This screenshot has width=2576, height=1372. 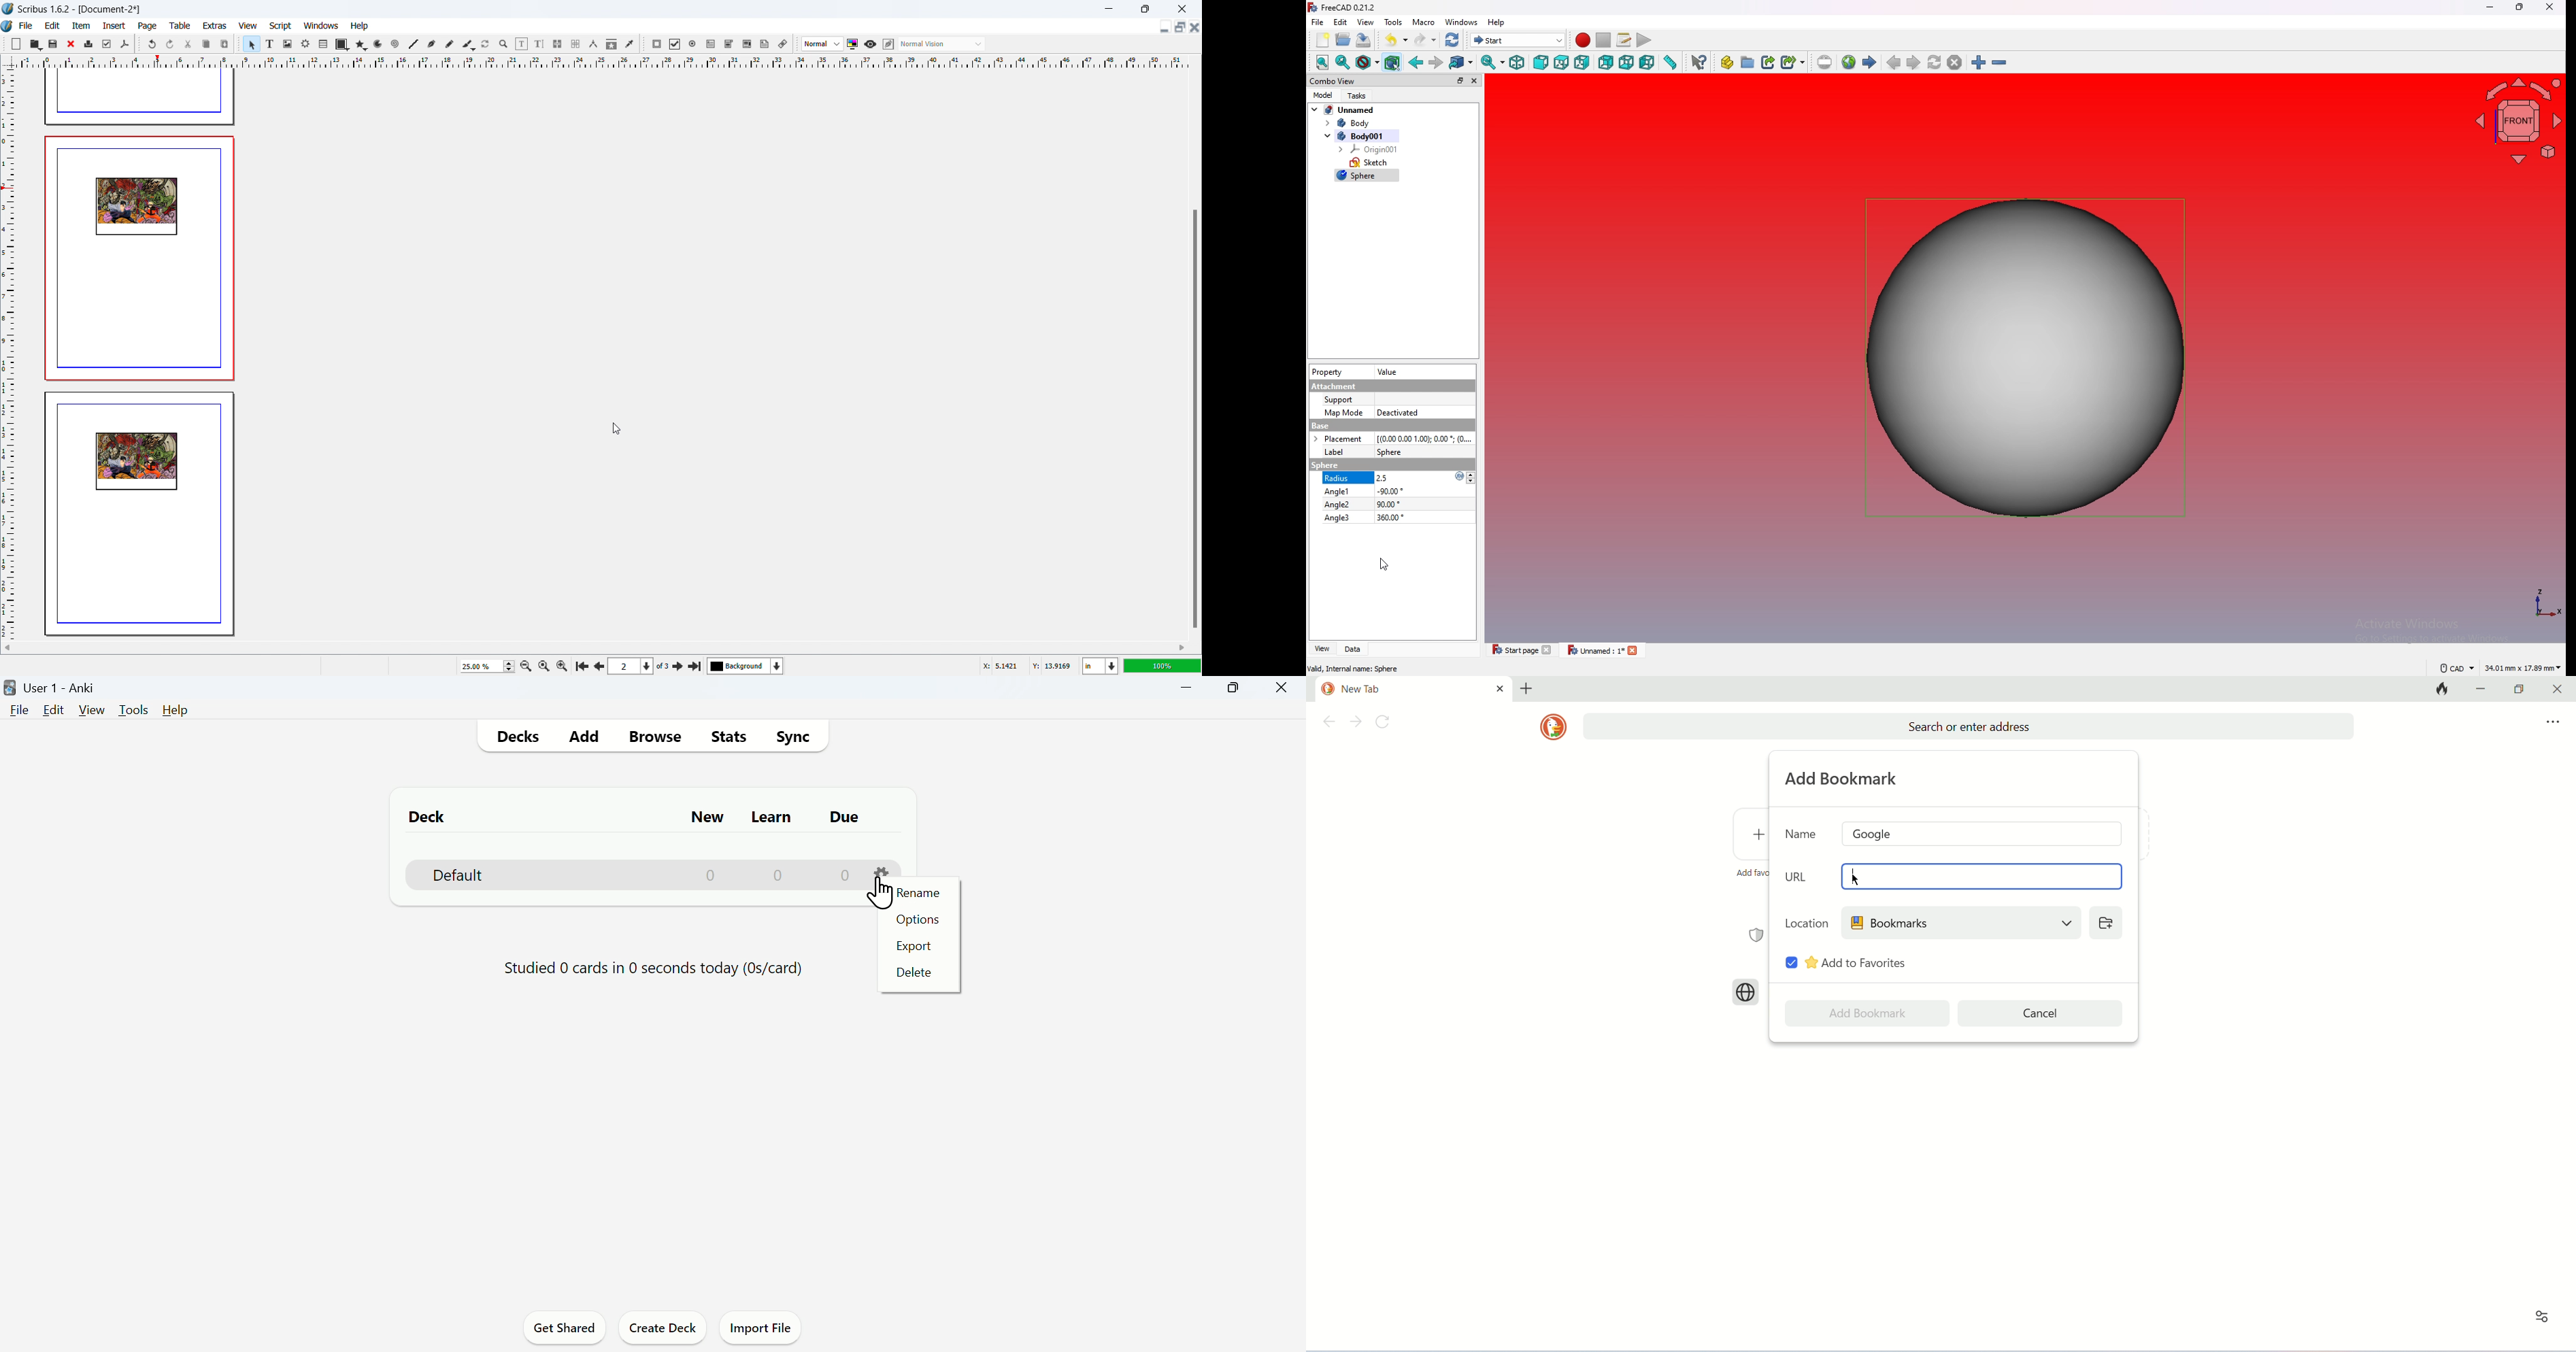 I want to click on Browse, so click(x=654, y=736).